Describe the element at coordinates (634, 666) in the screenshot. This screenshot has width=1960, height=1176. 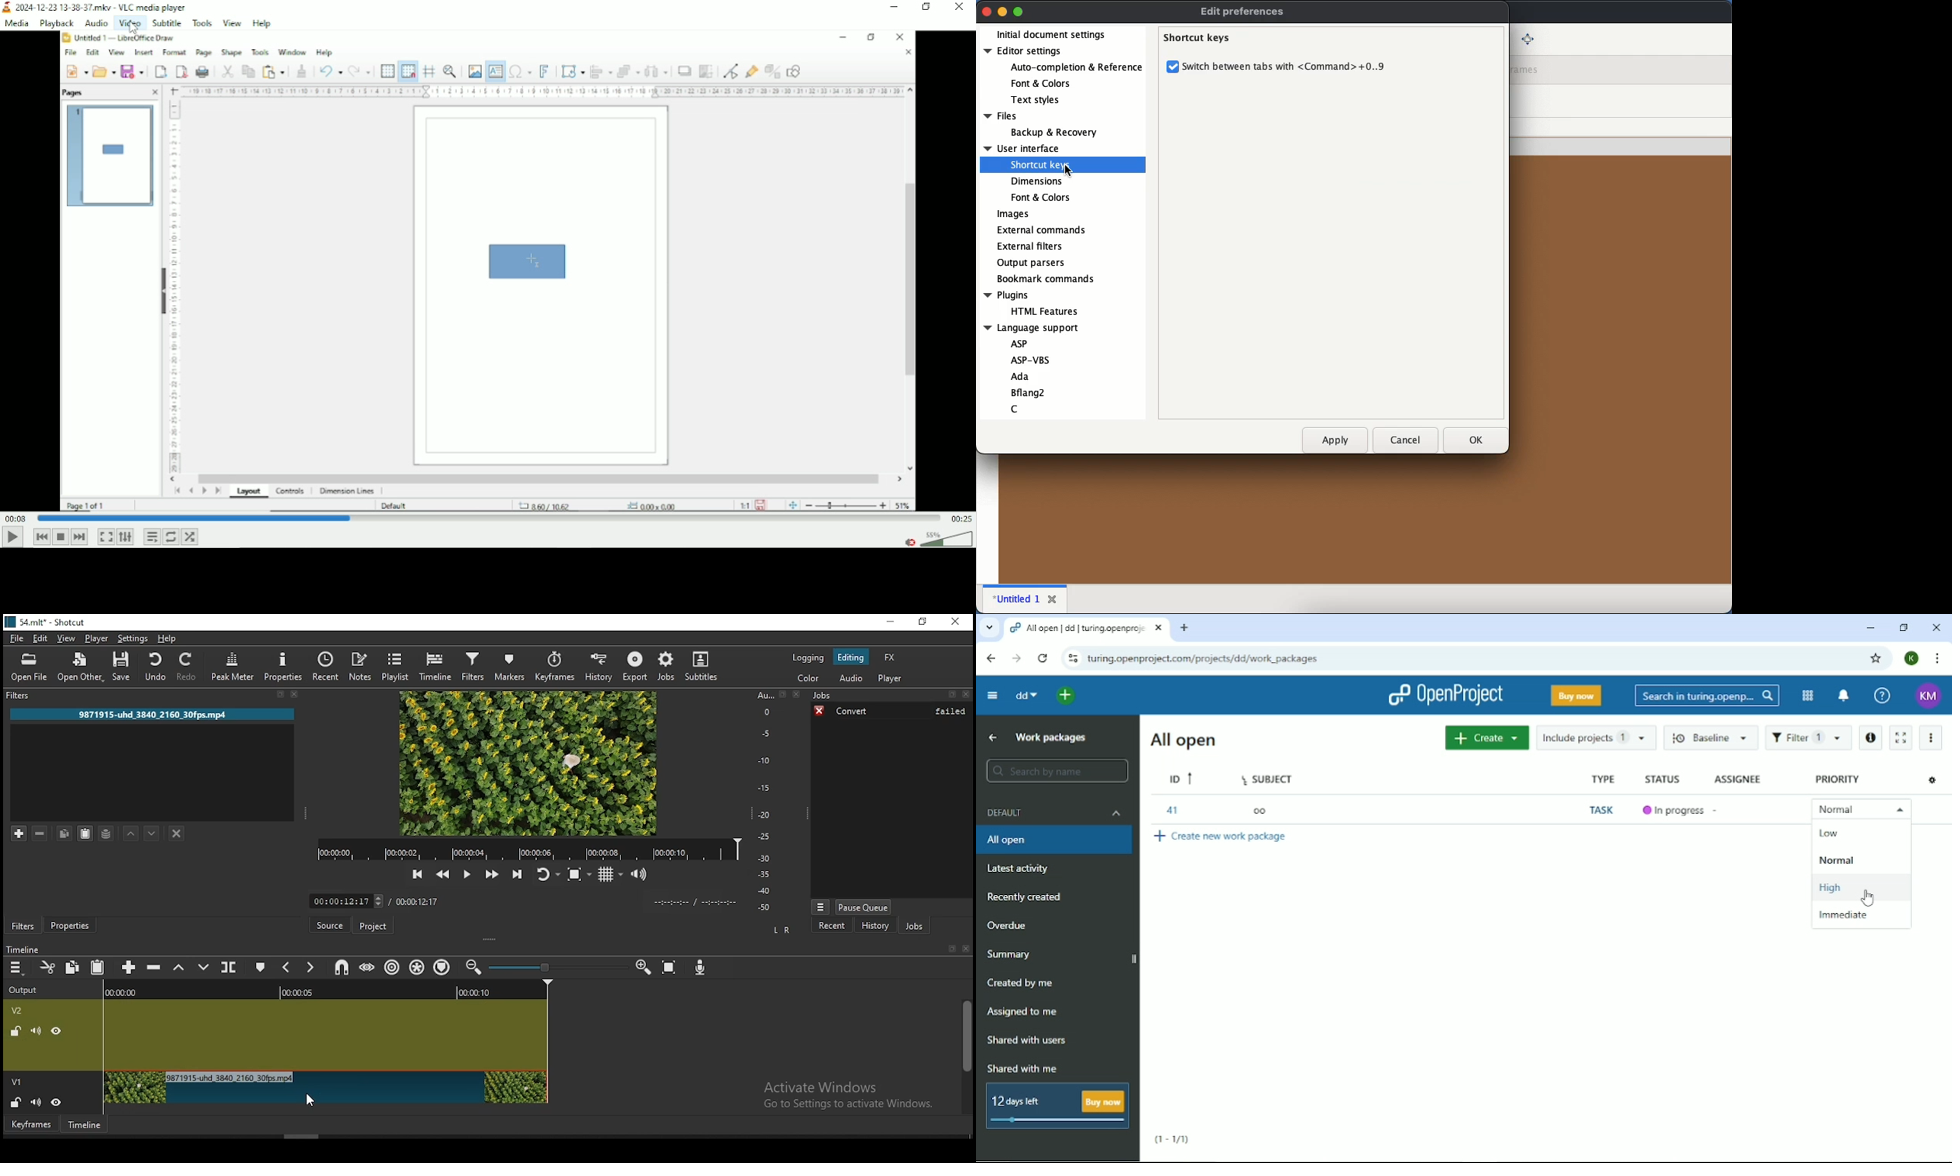
I see `export` at that location.